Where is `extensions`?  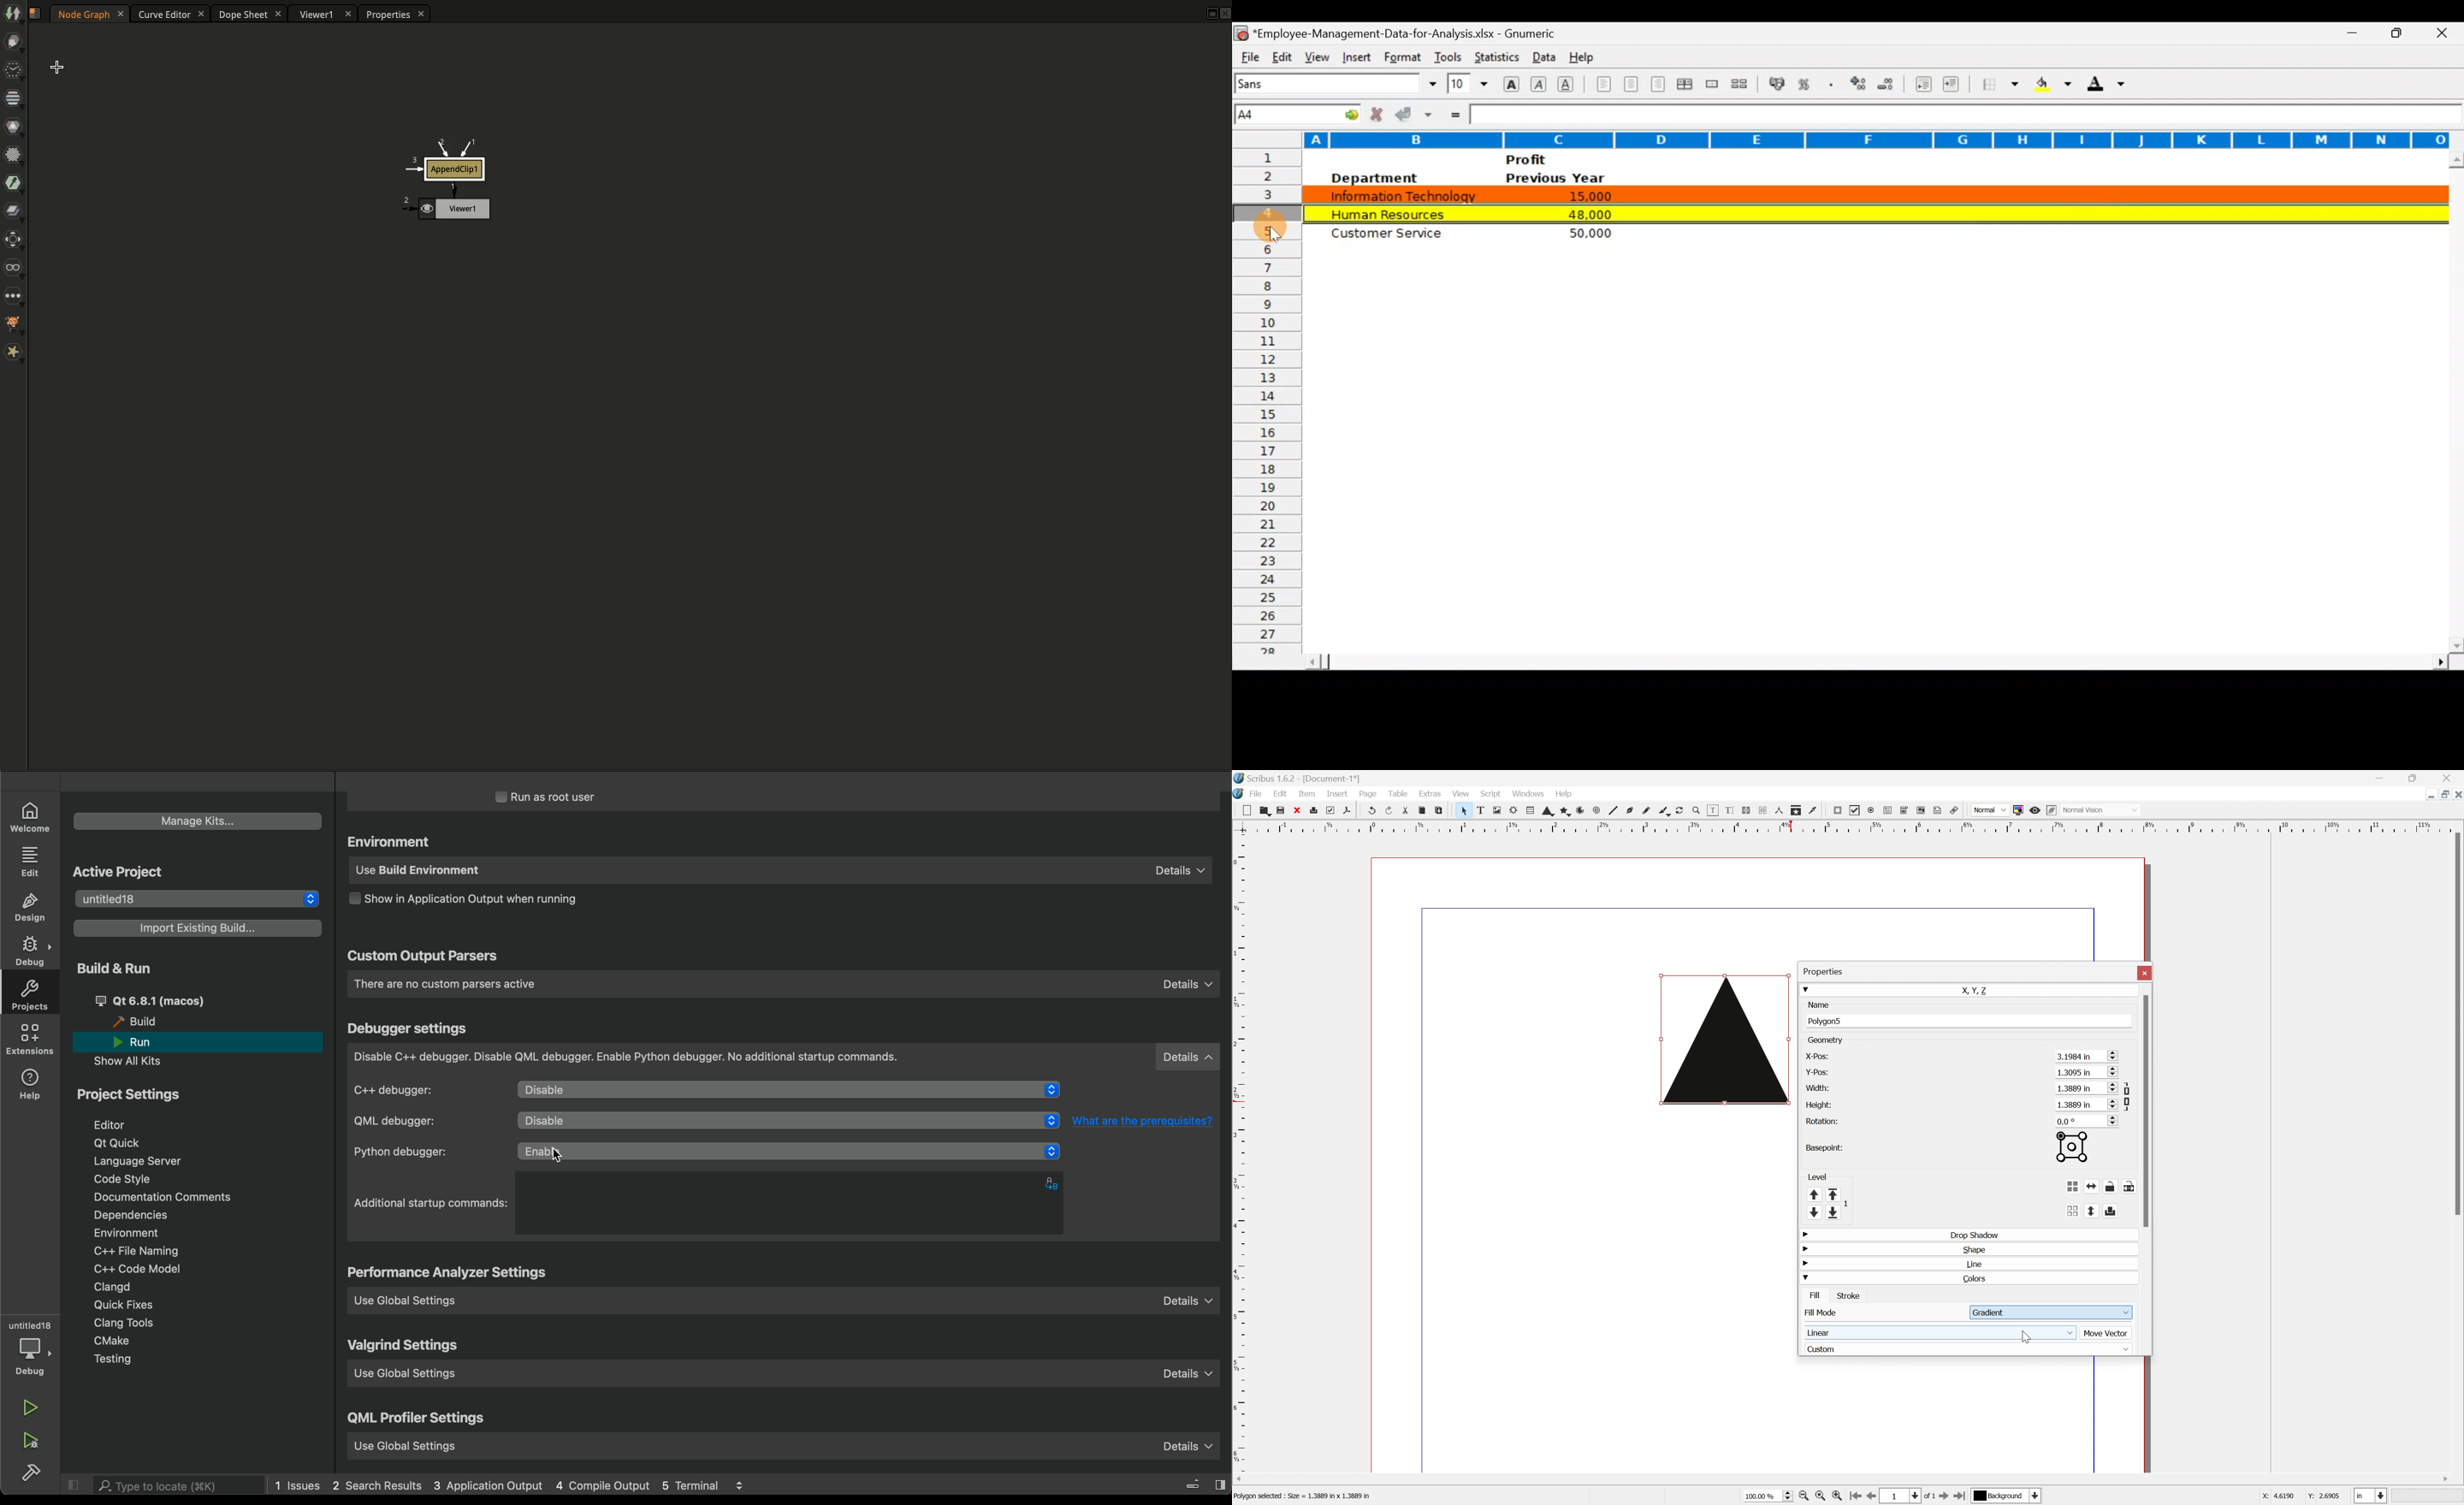
extensions is located at coordinates (32, 1041).